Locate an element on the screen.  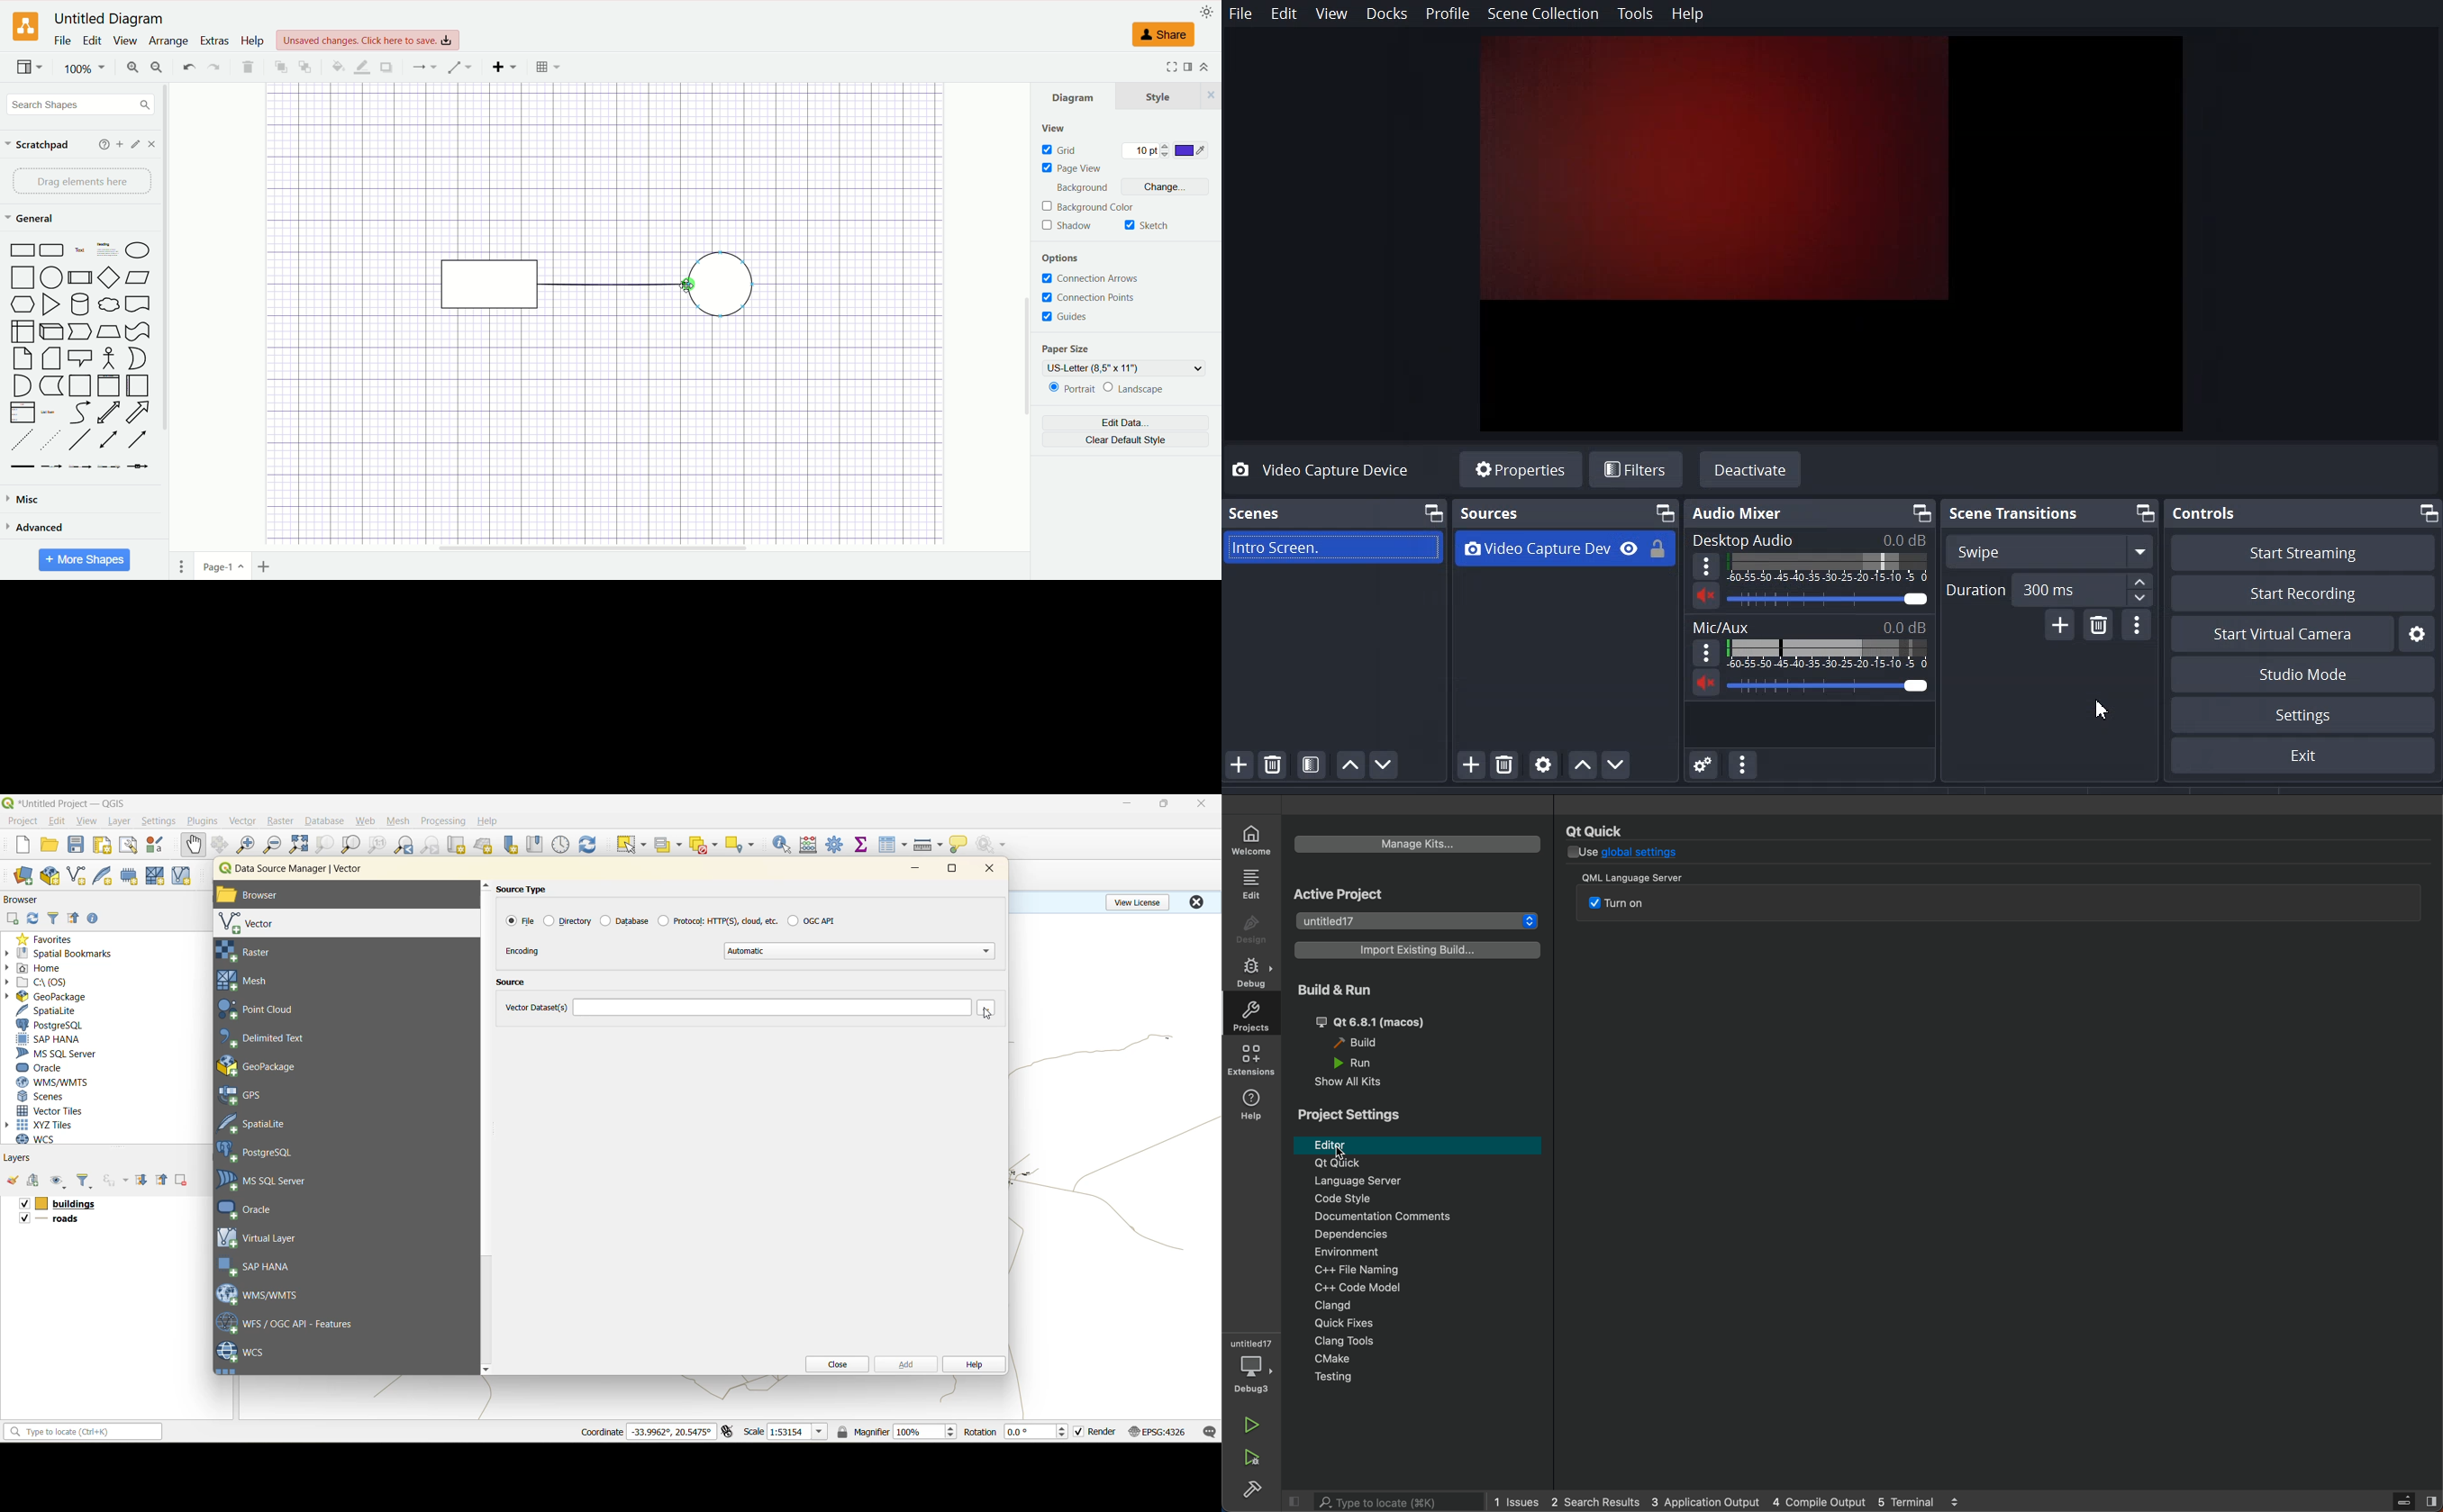
Add Configurable transition is located at coordinates (2060, 625).